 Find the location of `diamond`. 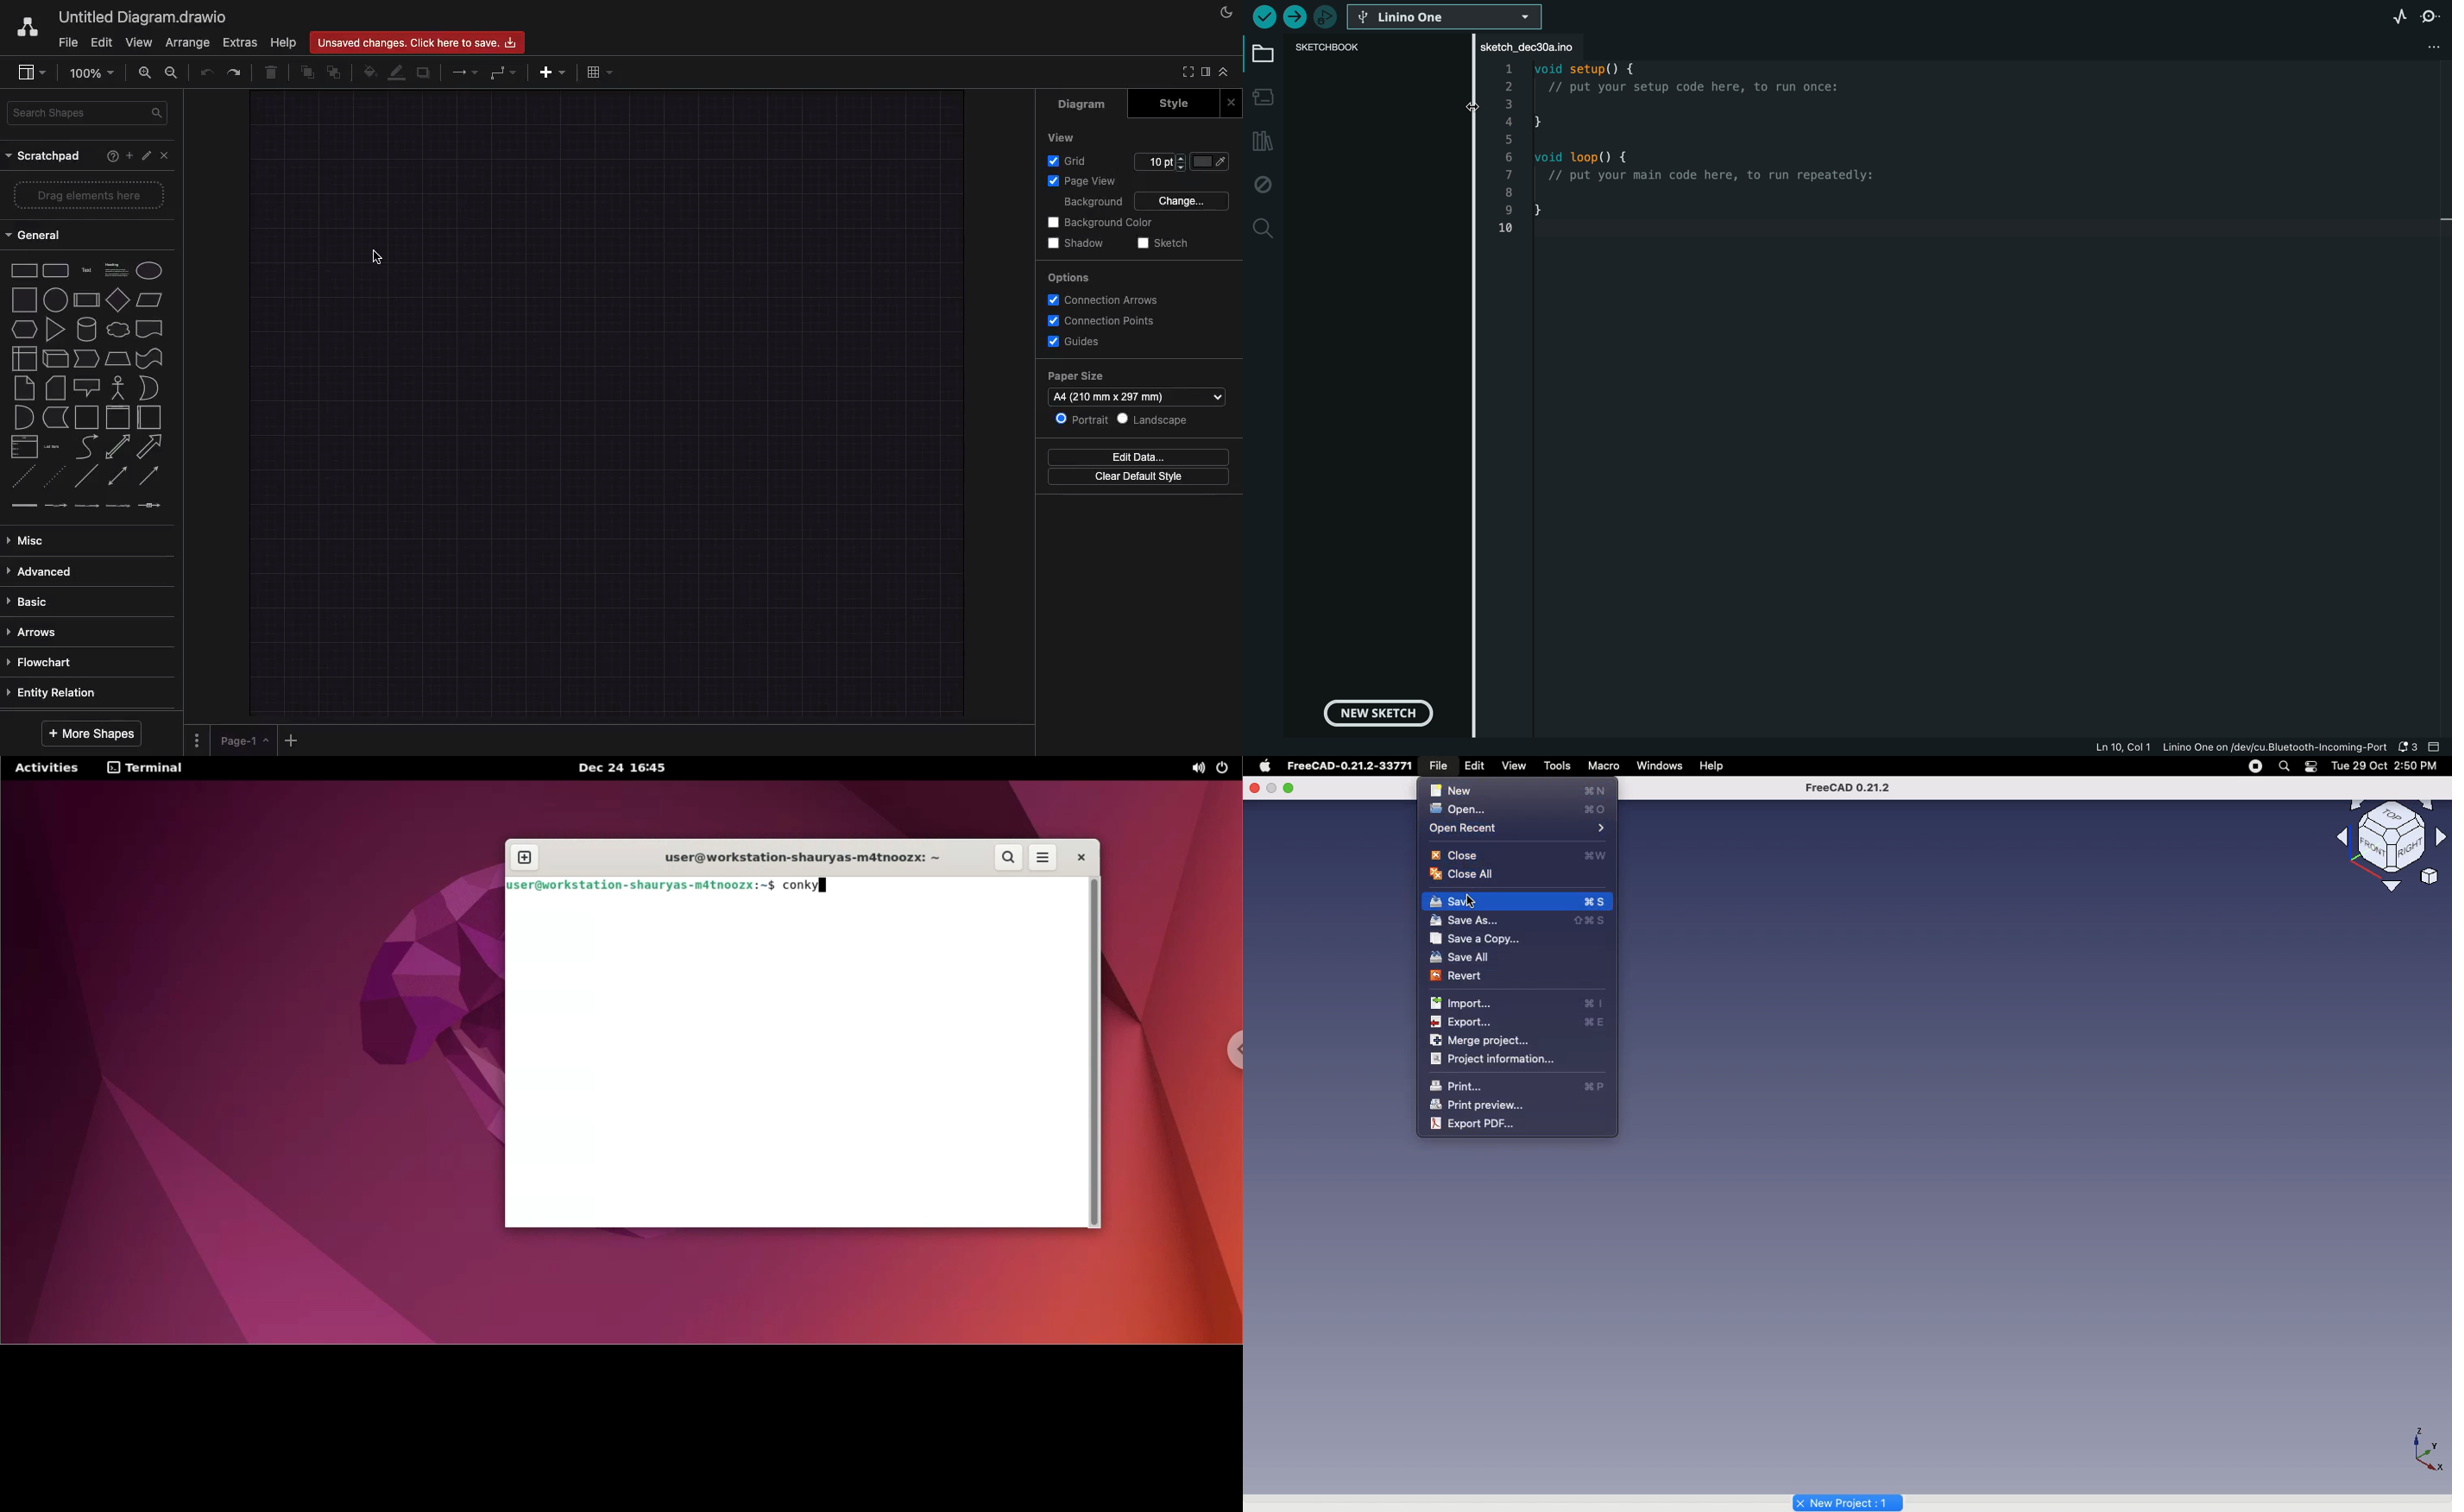

diamond is located at coordinates (87, 299).